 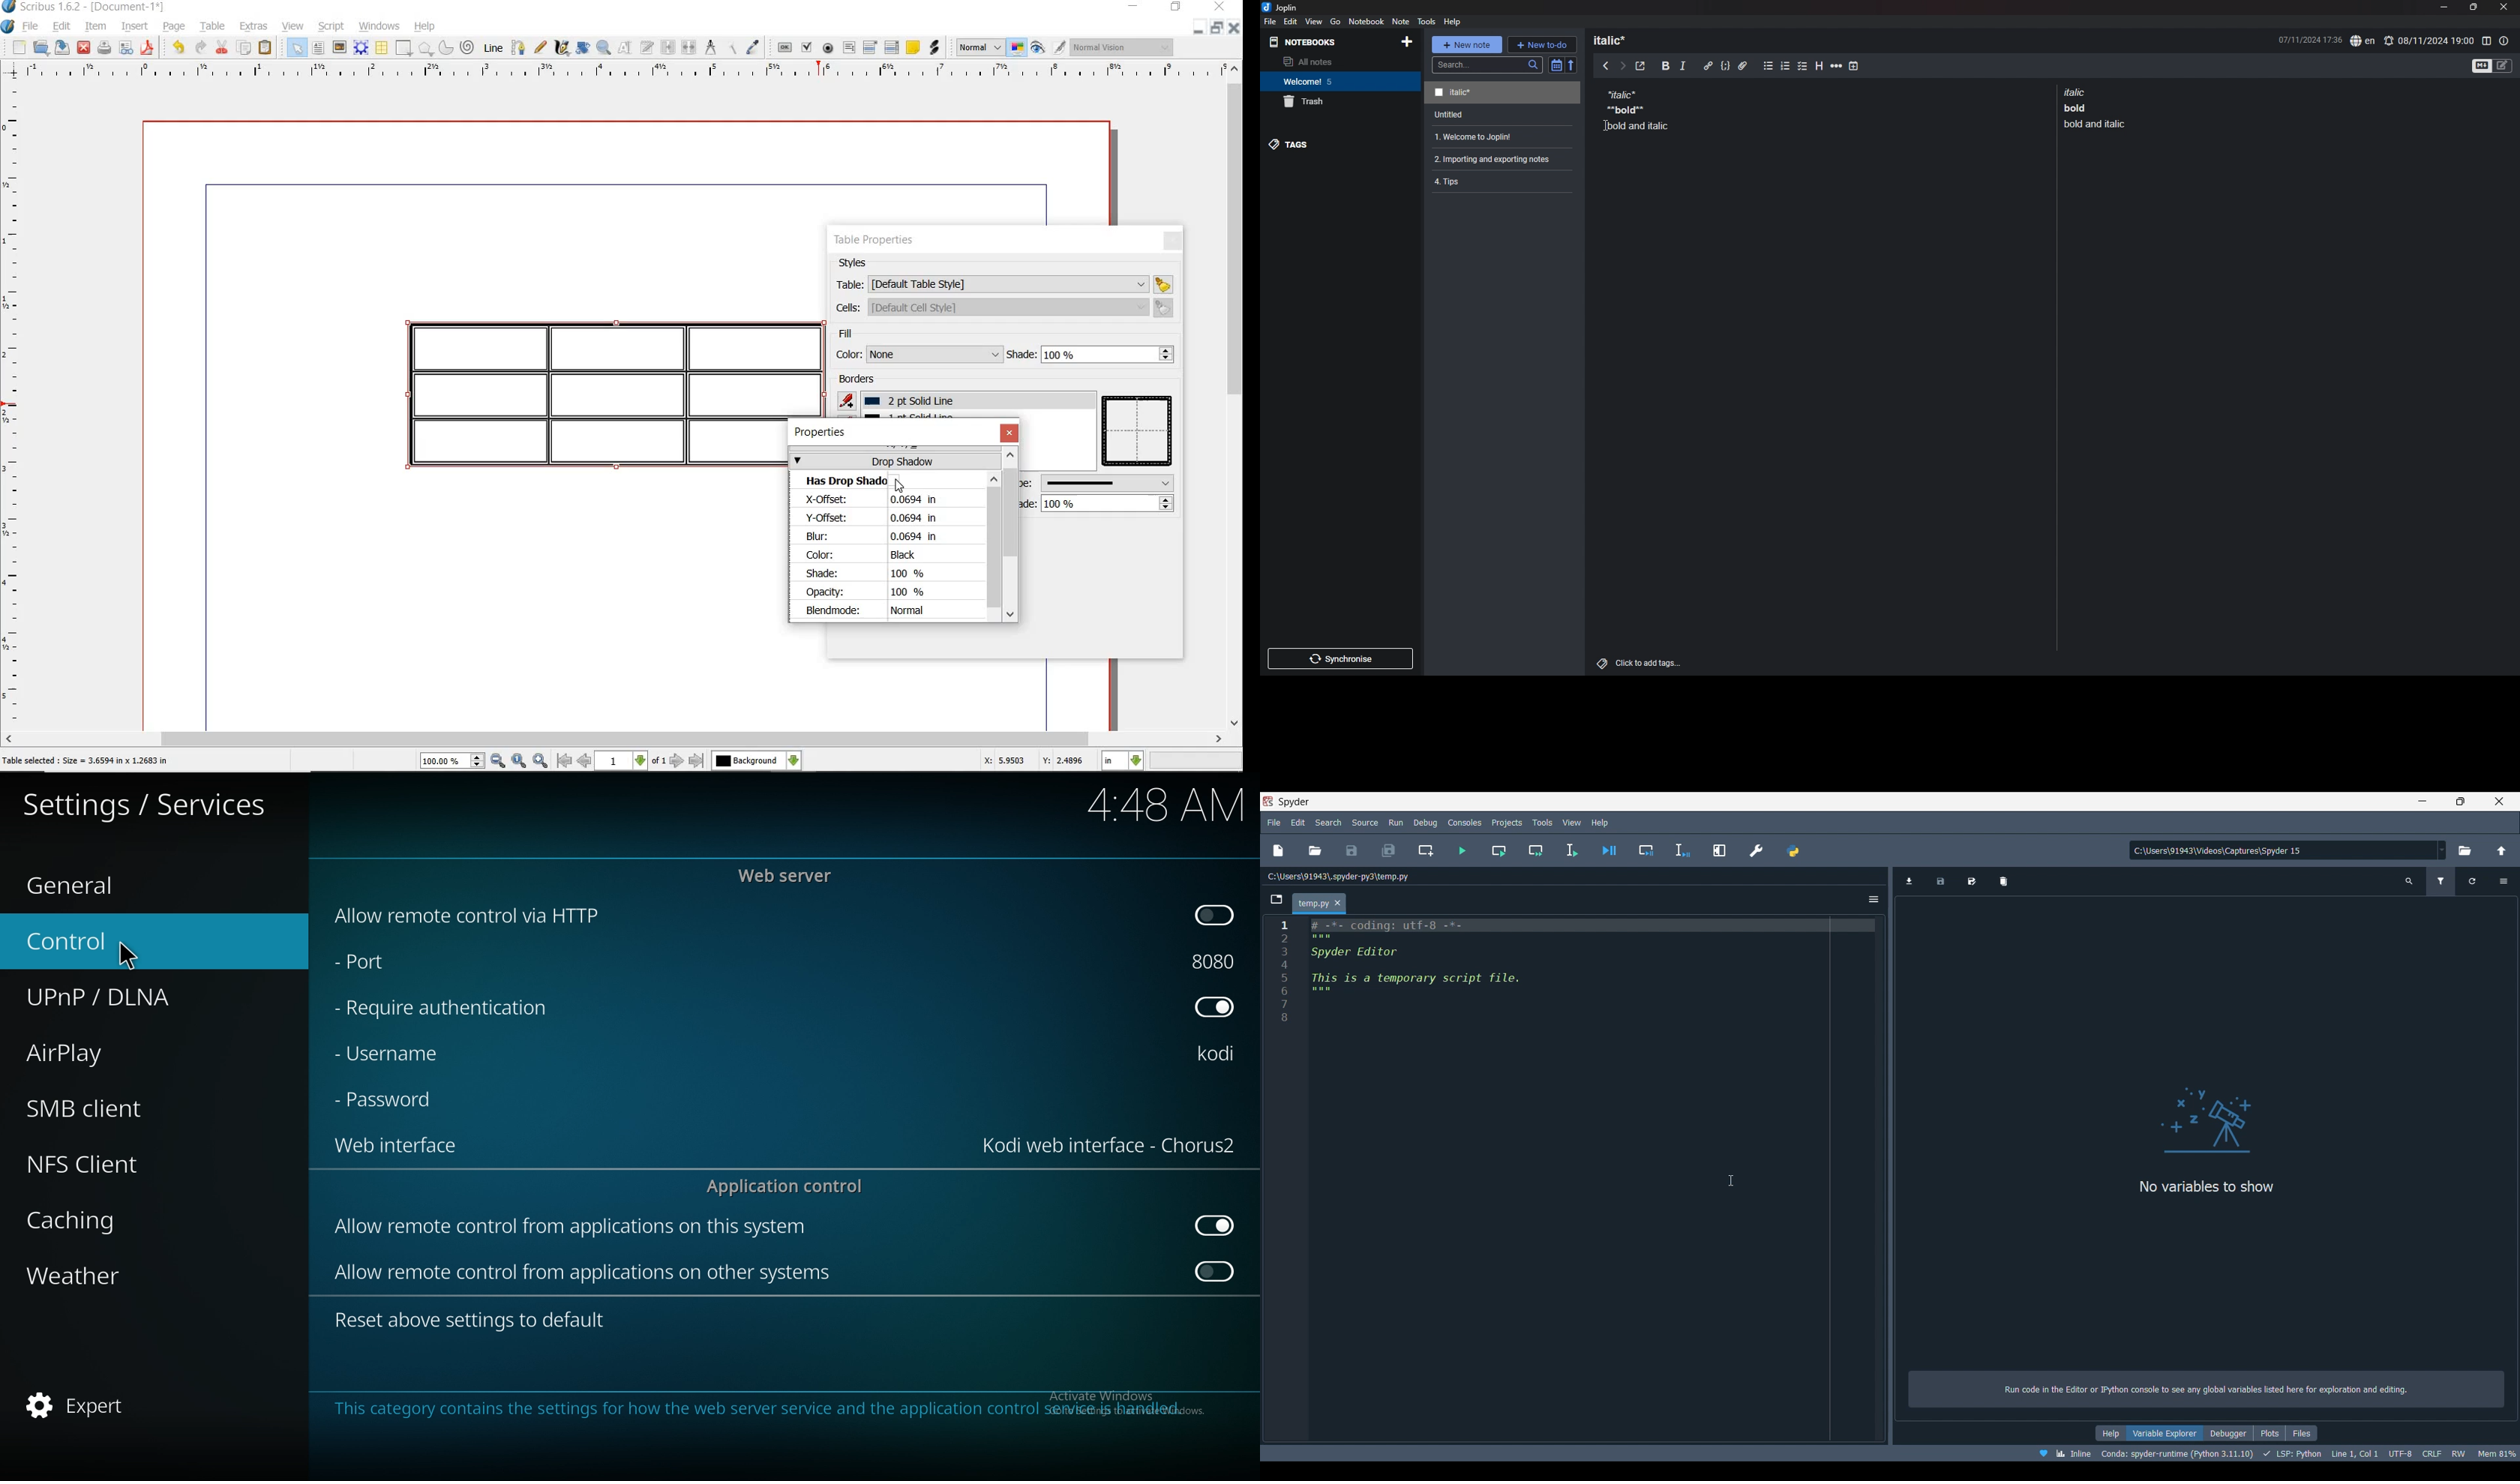 I want to click on note, so click(x=1638, y=109).